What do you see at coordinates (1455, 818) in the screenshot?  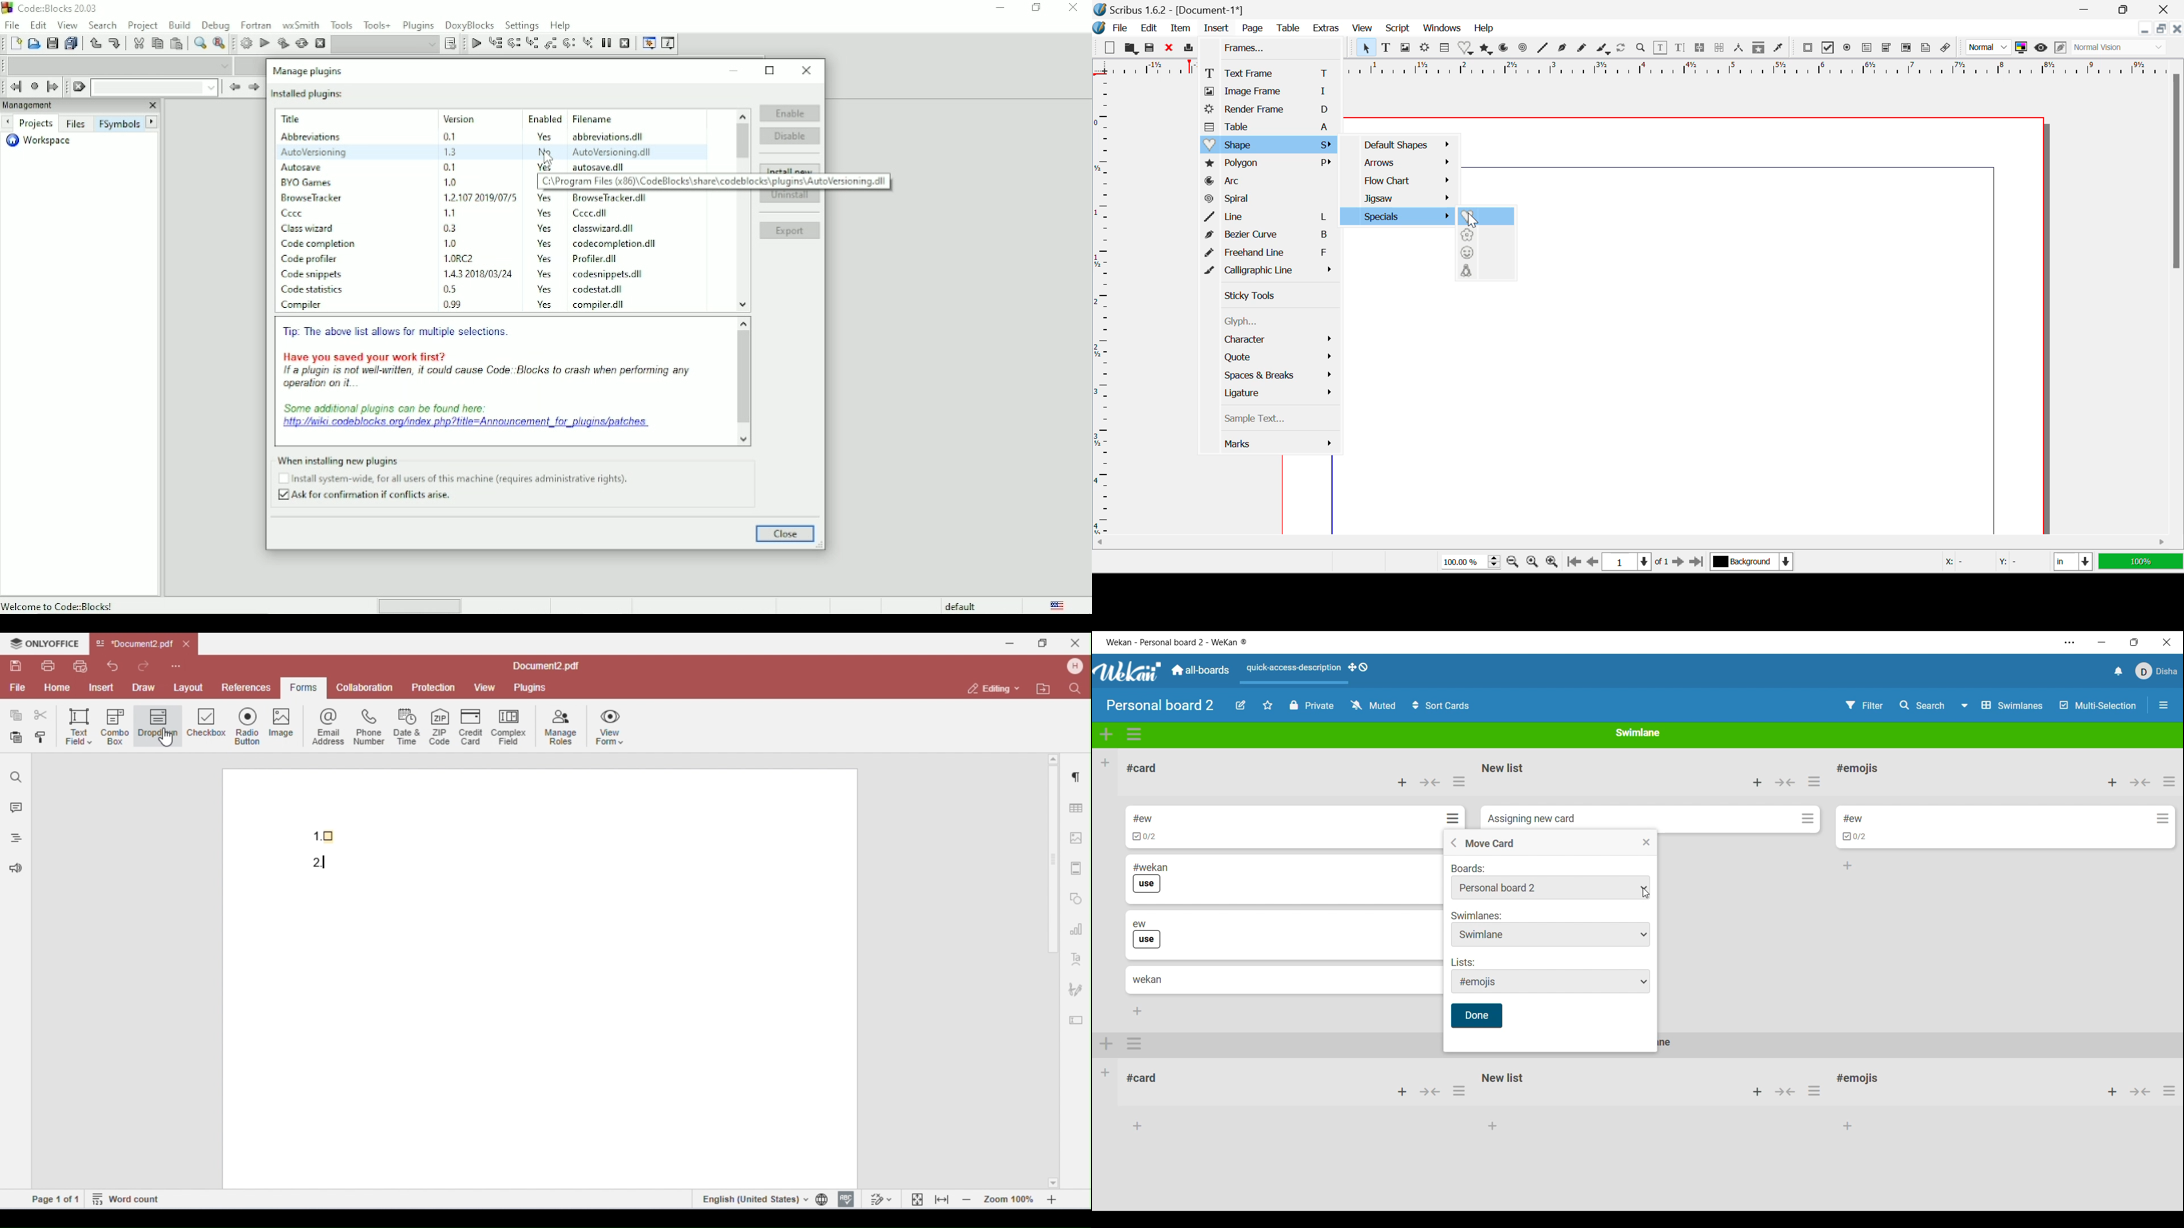 I see `Card actions ` at bounding box center [1455, 818].